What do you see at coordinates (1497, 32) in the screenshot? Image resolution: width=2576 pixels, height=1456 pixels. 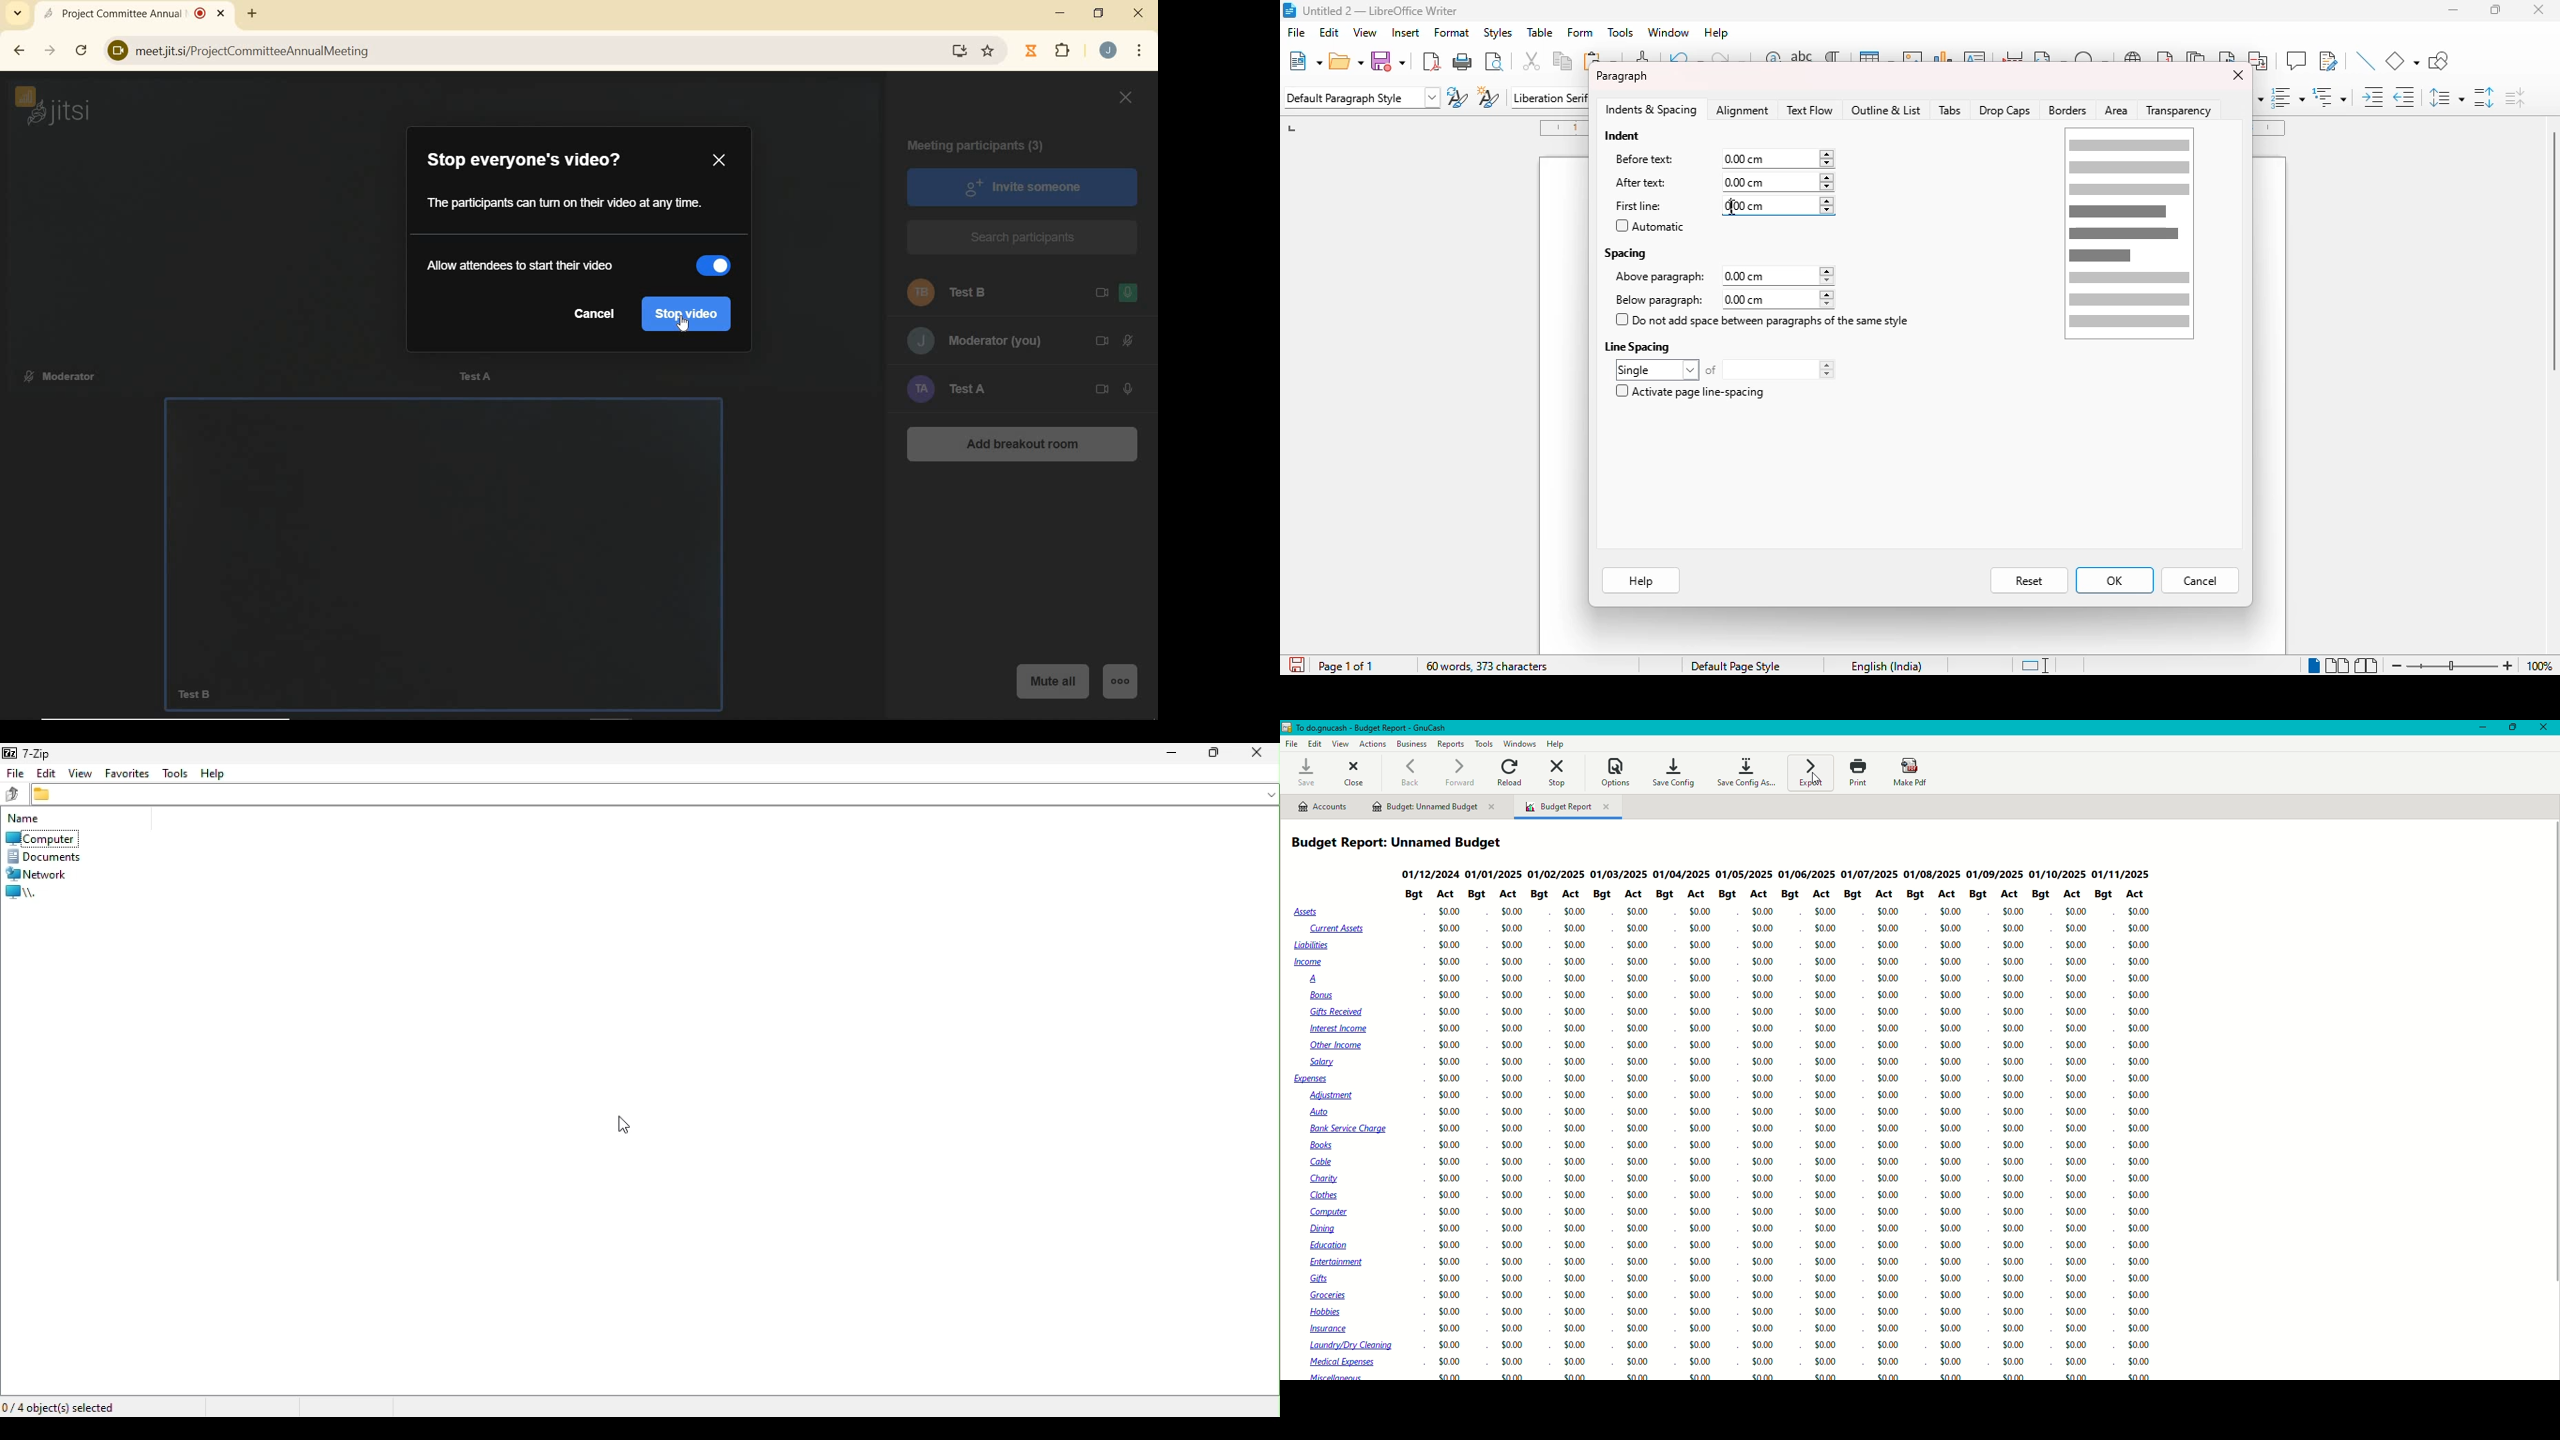 I see `styles` at bounding box center [1497, 32].